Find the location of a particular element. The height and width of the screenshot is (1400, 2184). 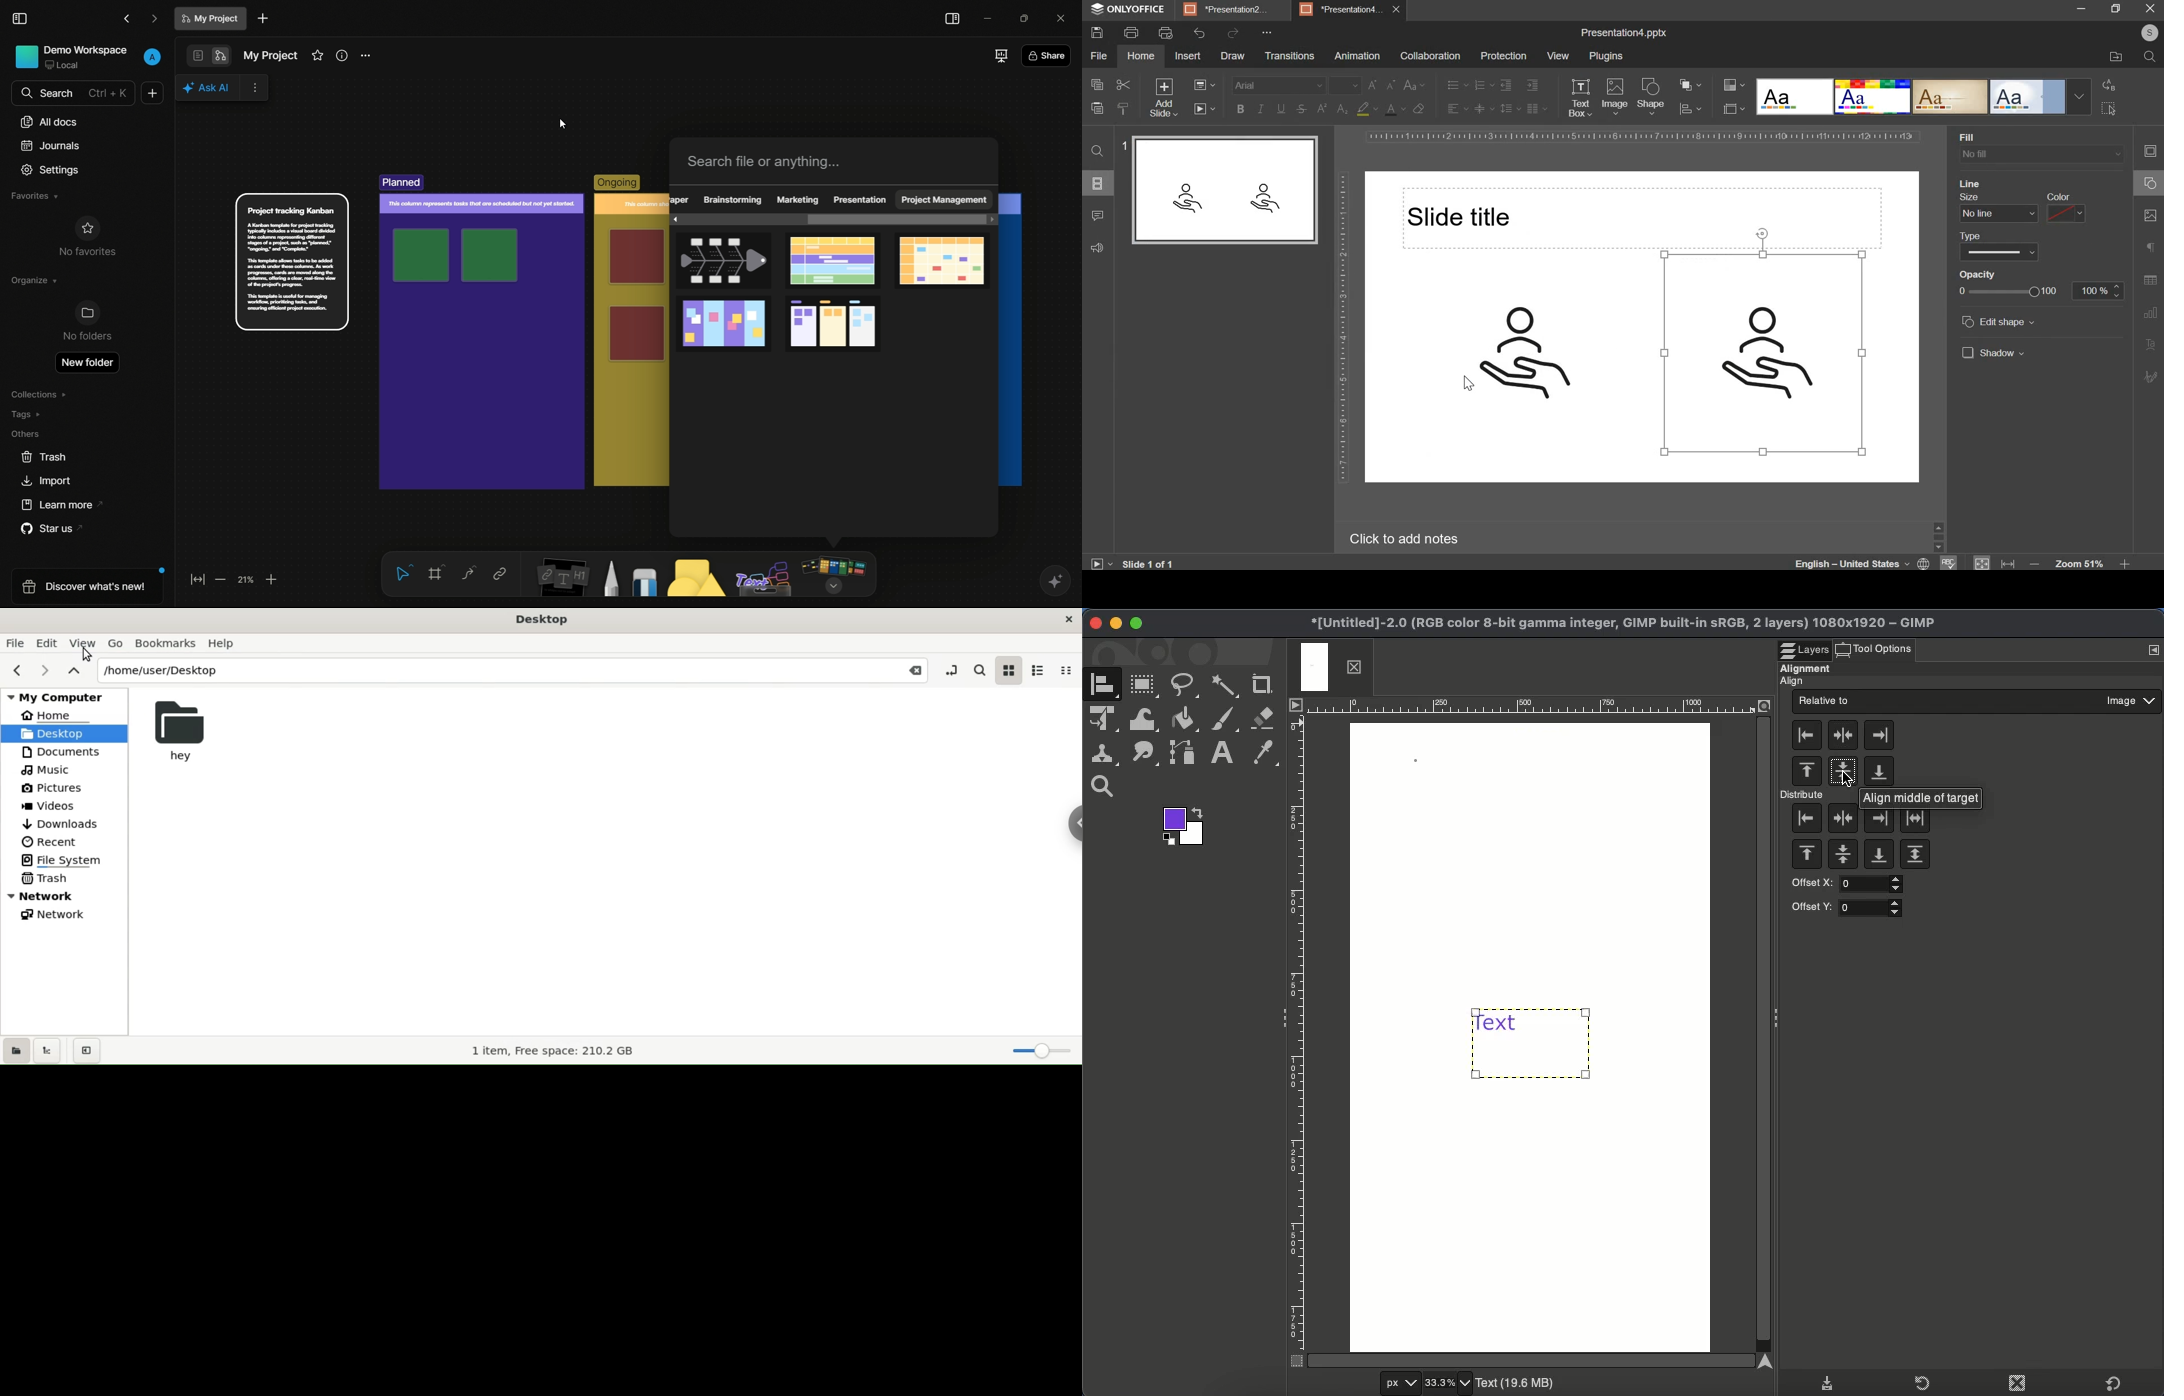

numbering is located at coordinates (1483, 85).